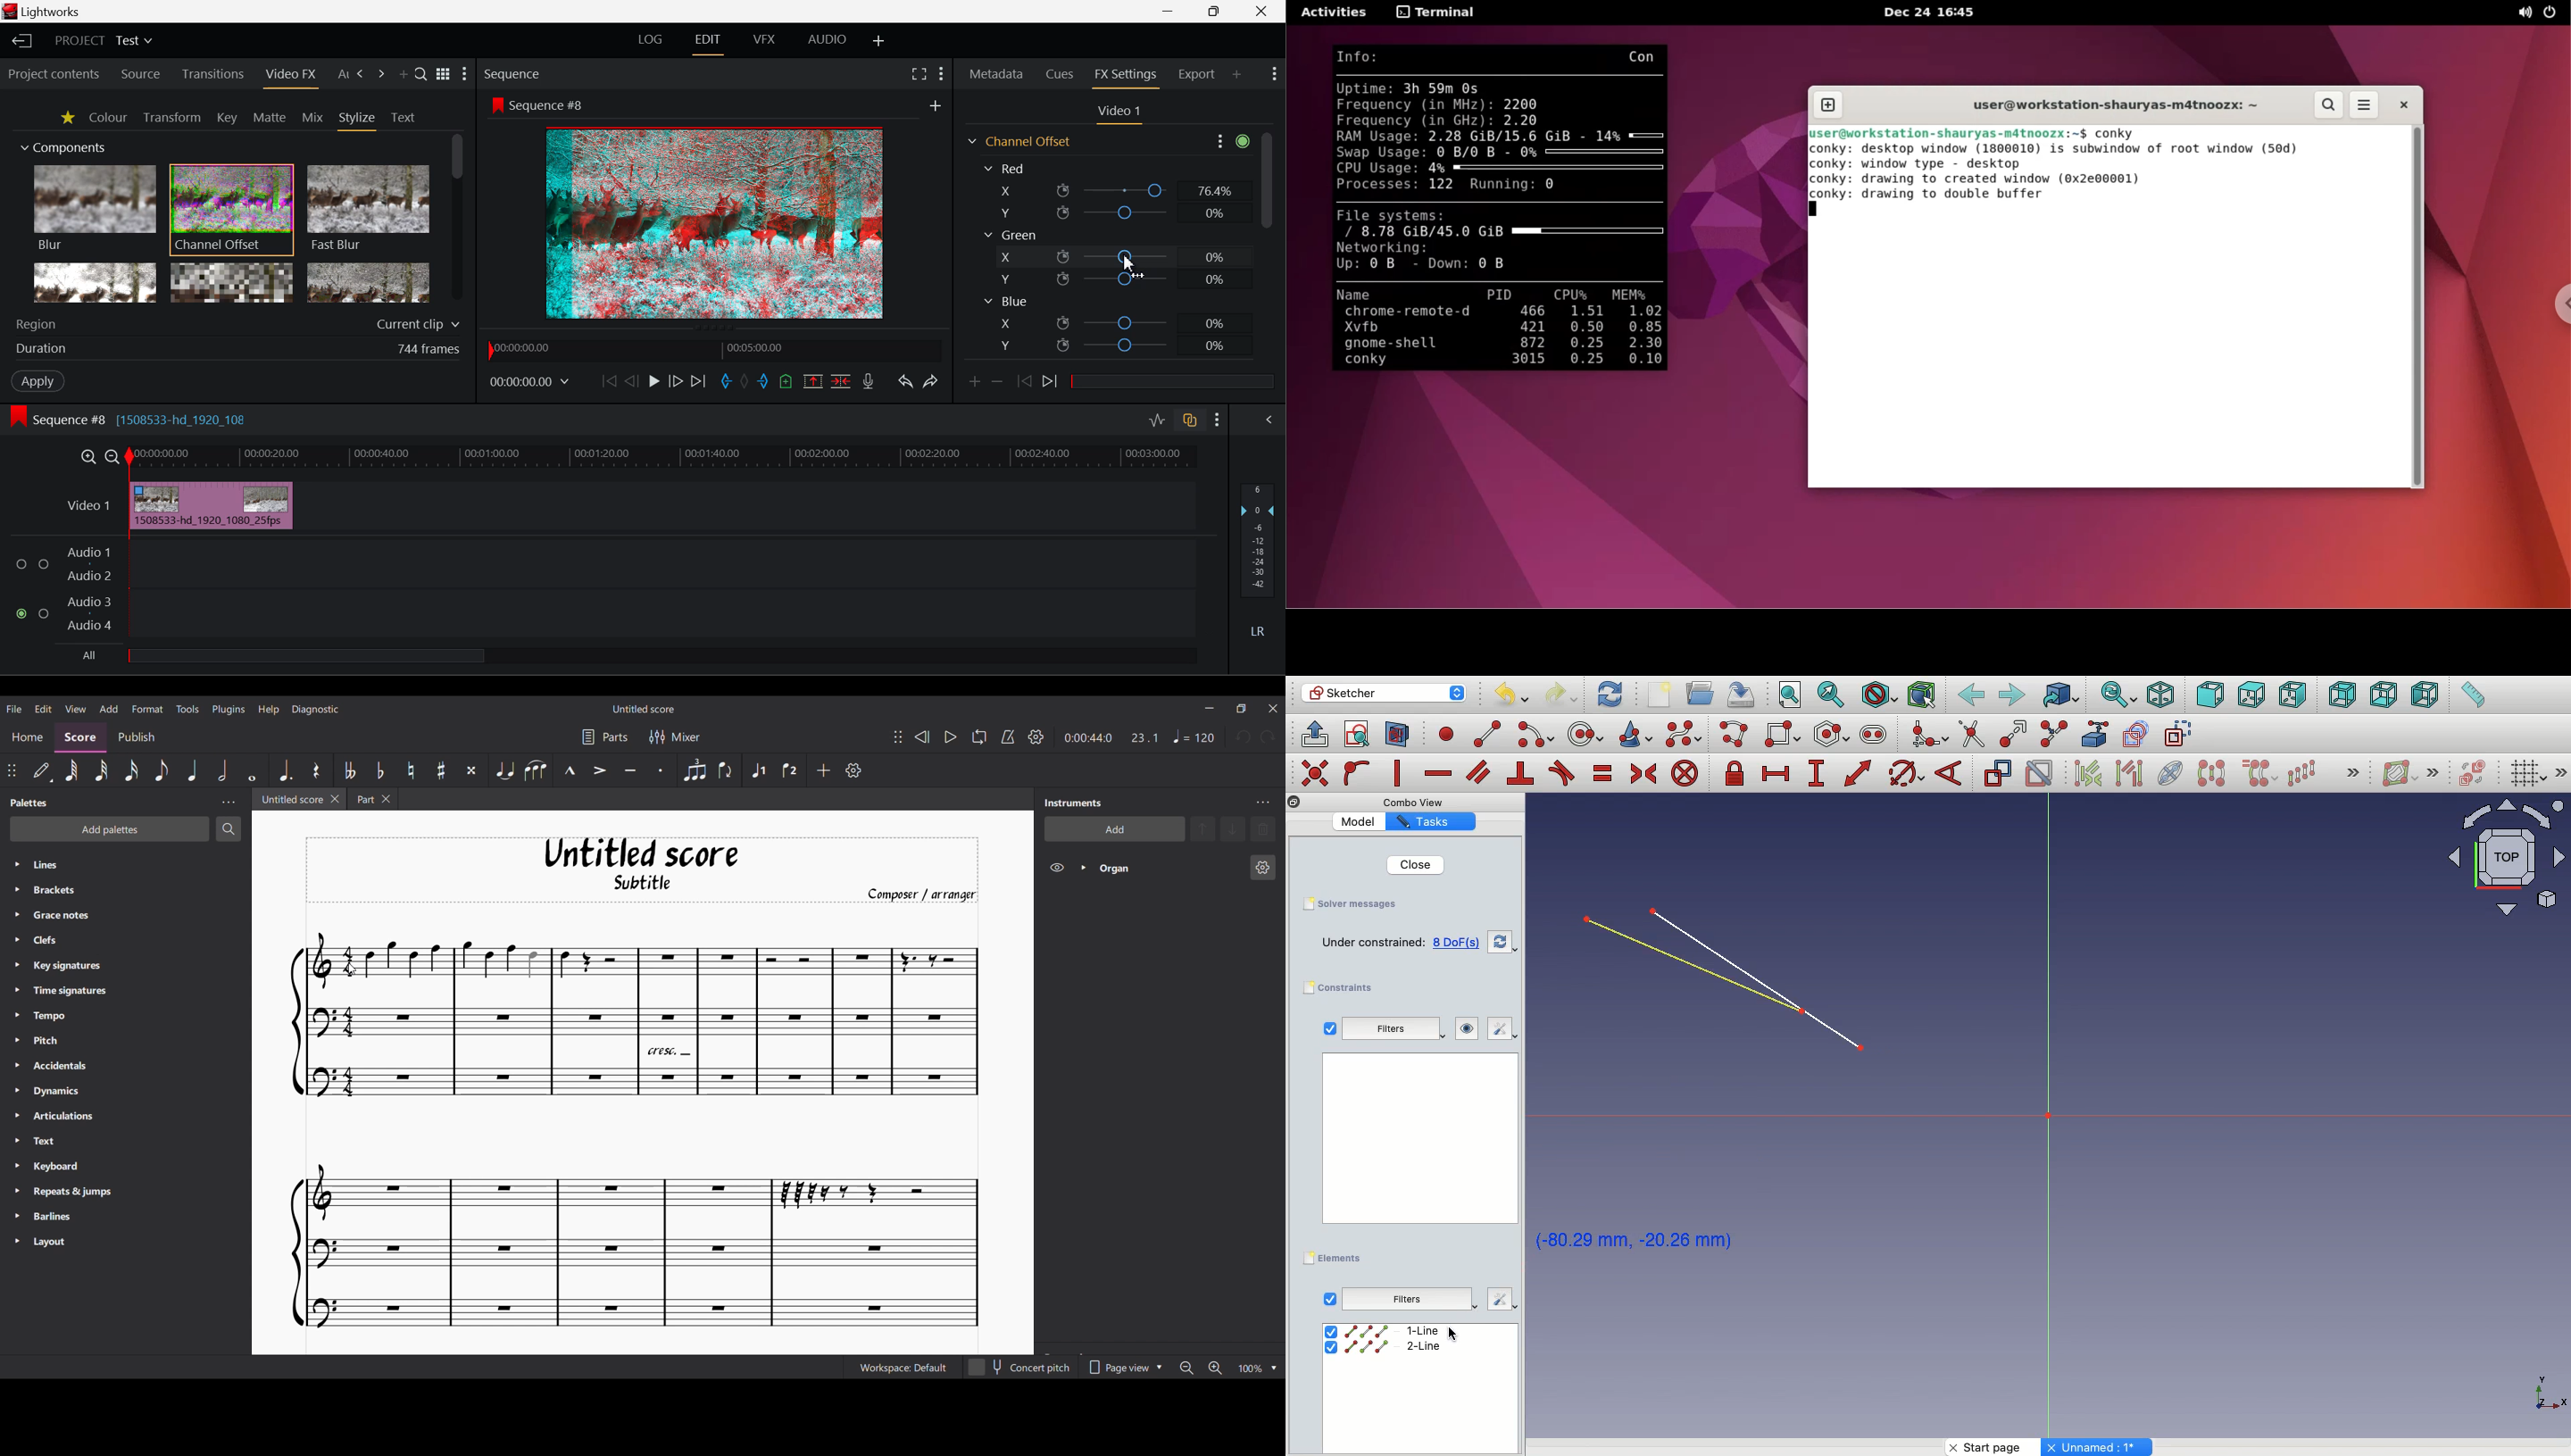 This screenshot has height=1456, width=2576. Describe the element at coordinates (2400, 773) in the screenshot. I see `Show/hide B-spline information layer` at that location.